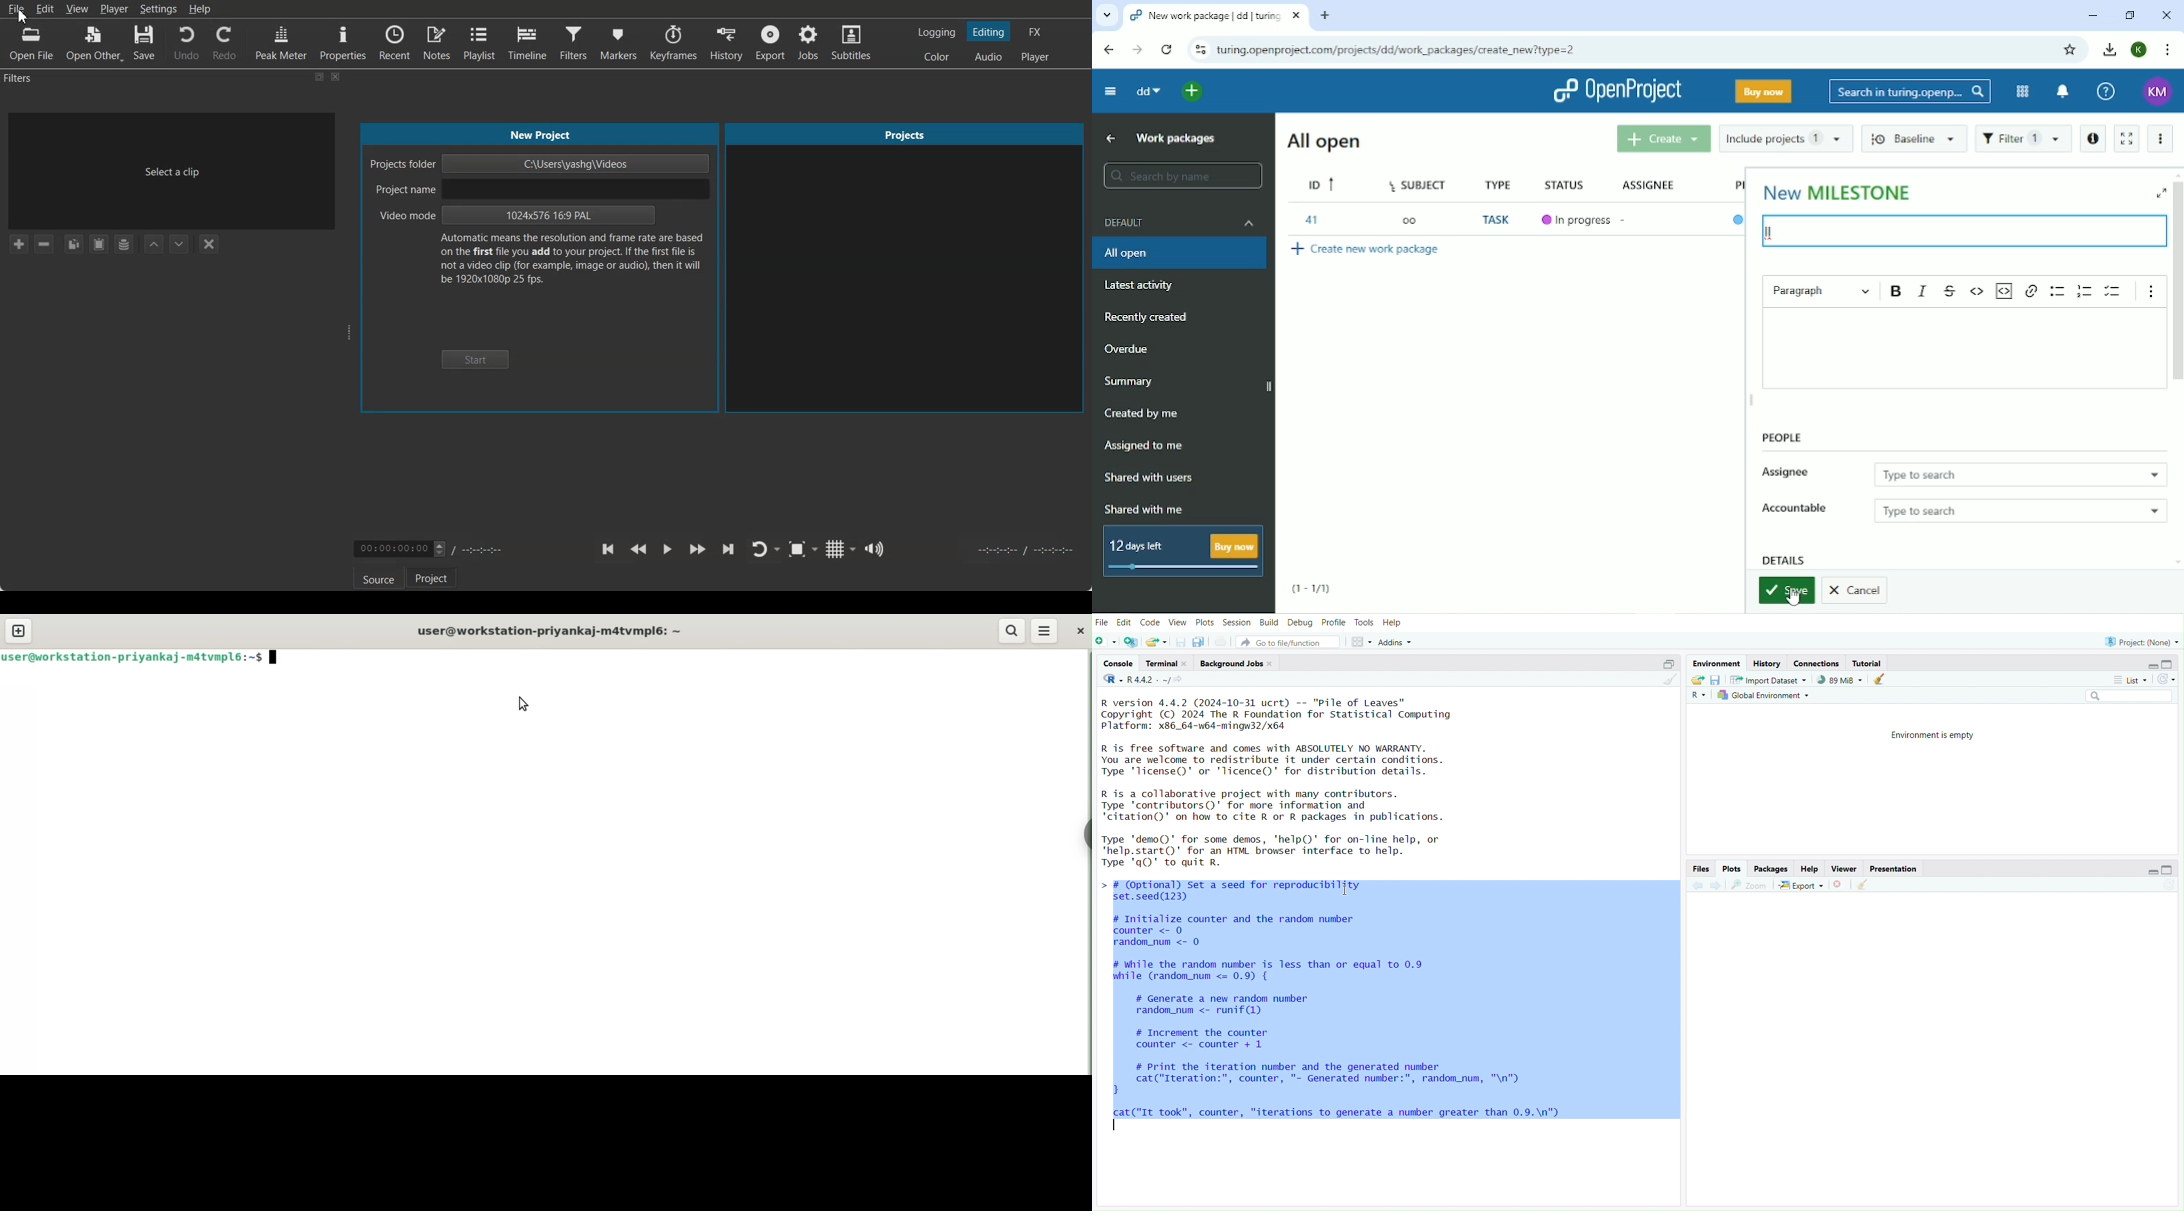 This screenshot has height=1232, width=2184. What do you see at coordinates (1235, 623) in the screenshot?
I see `Session` at bounding box center [1235, 623].